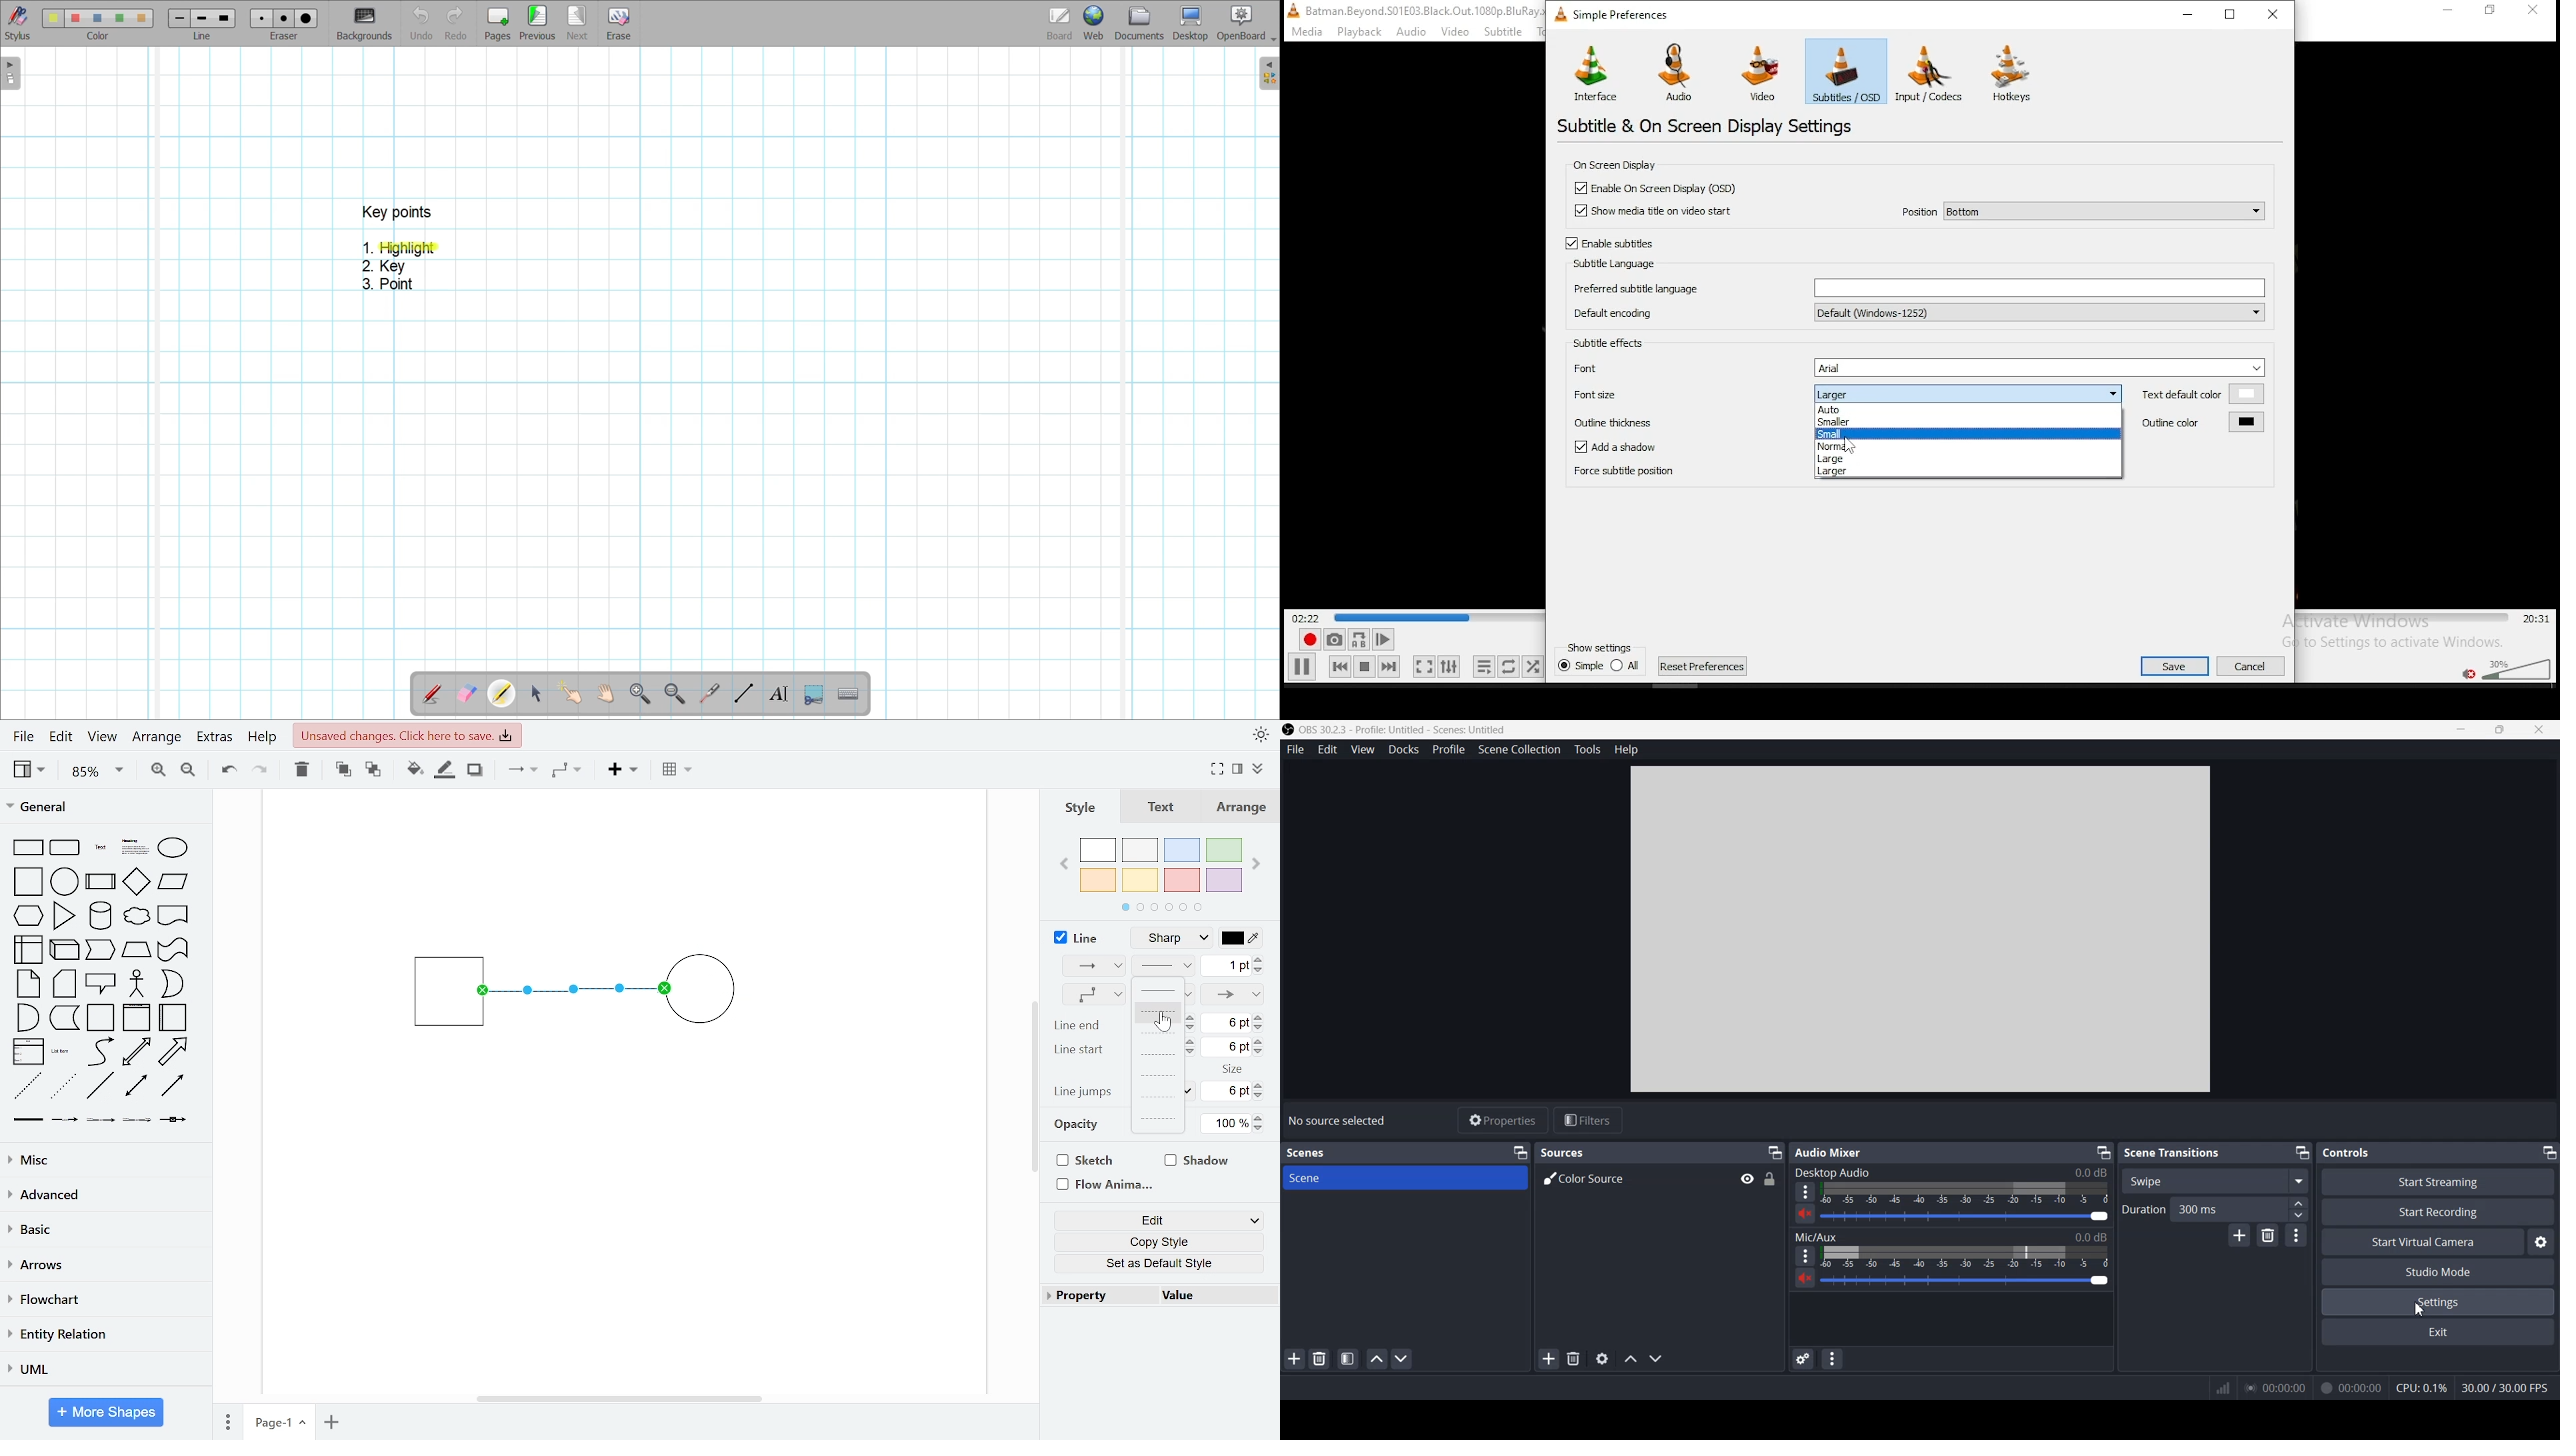  What do you see at coordinates (1160, 1013) in the screenshot?
I see `dashed 1` at bounding box center [1160, 1013].